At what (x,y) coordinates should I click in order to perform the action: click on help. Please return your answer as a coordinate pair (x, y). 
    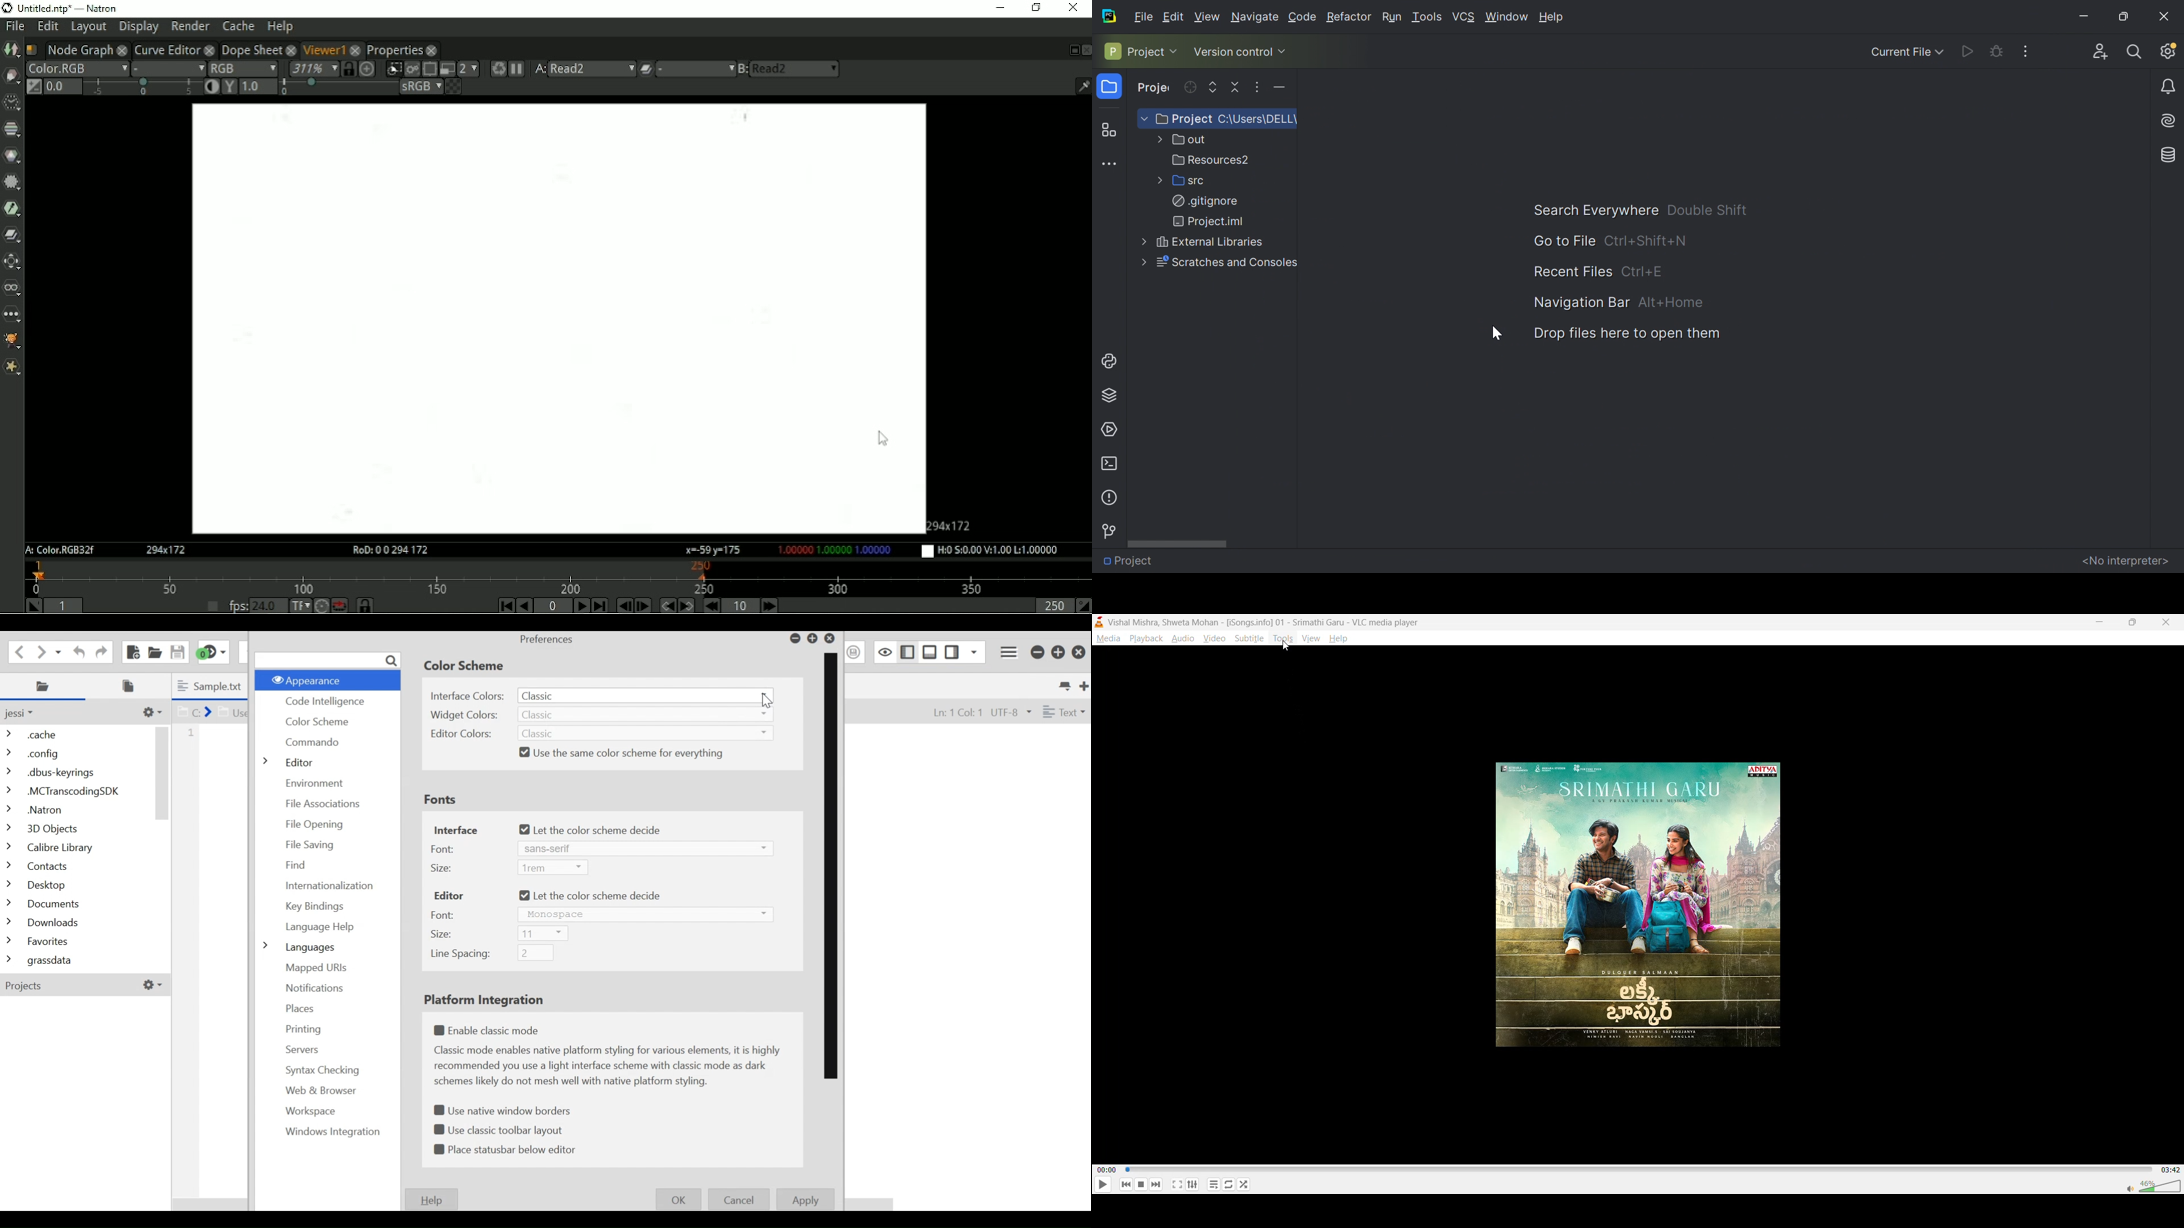
    Looking at the image, I should click on (1341, 640).